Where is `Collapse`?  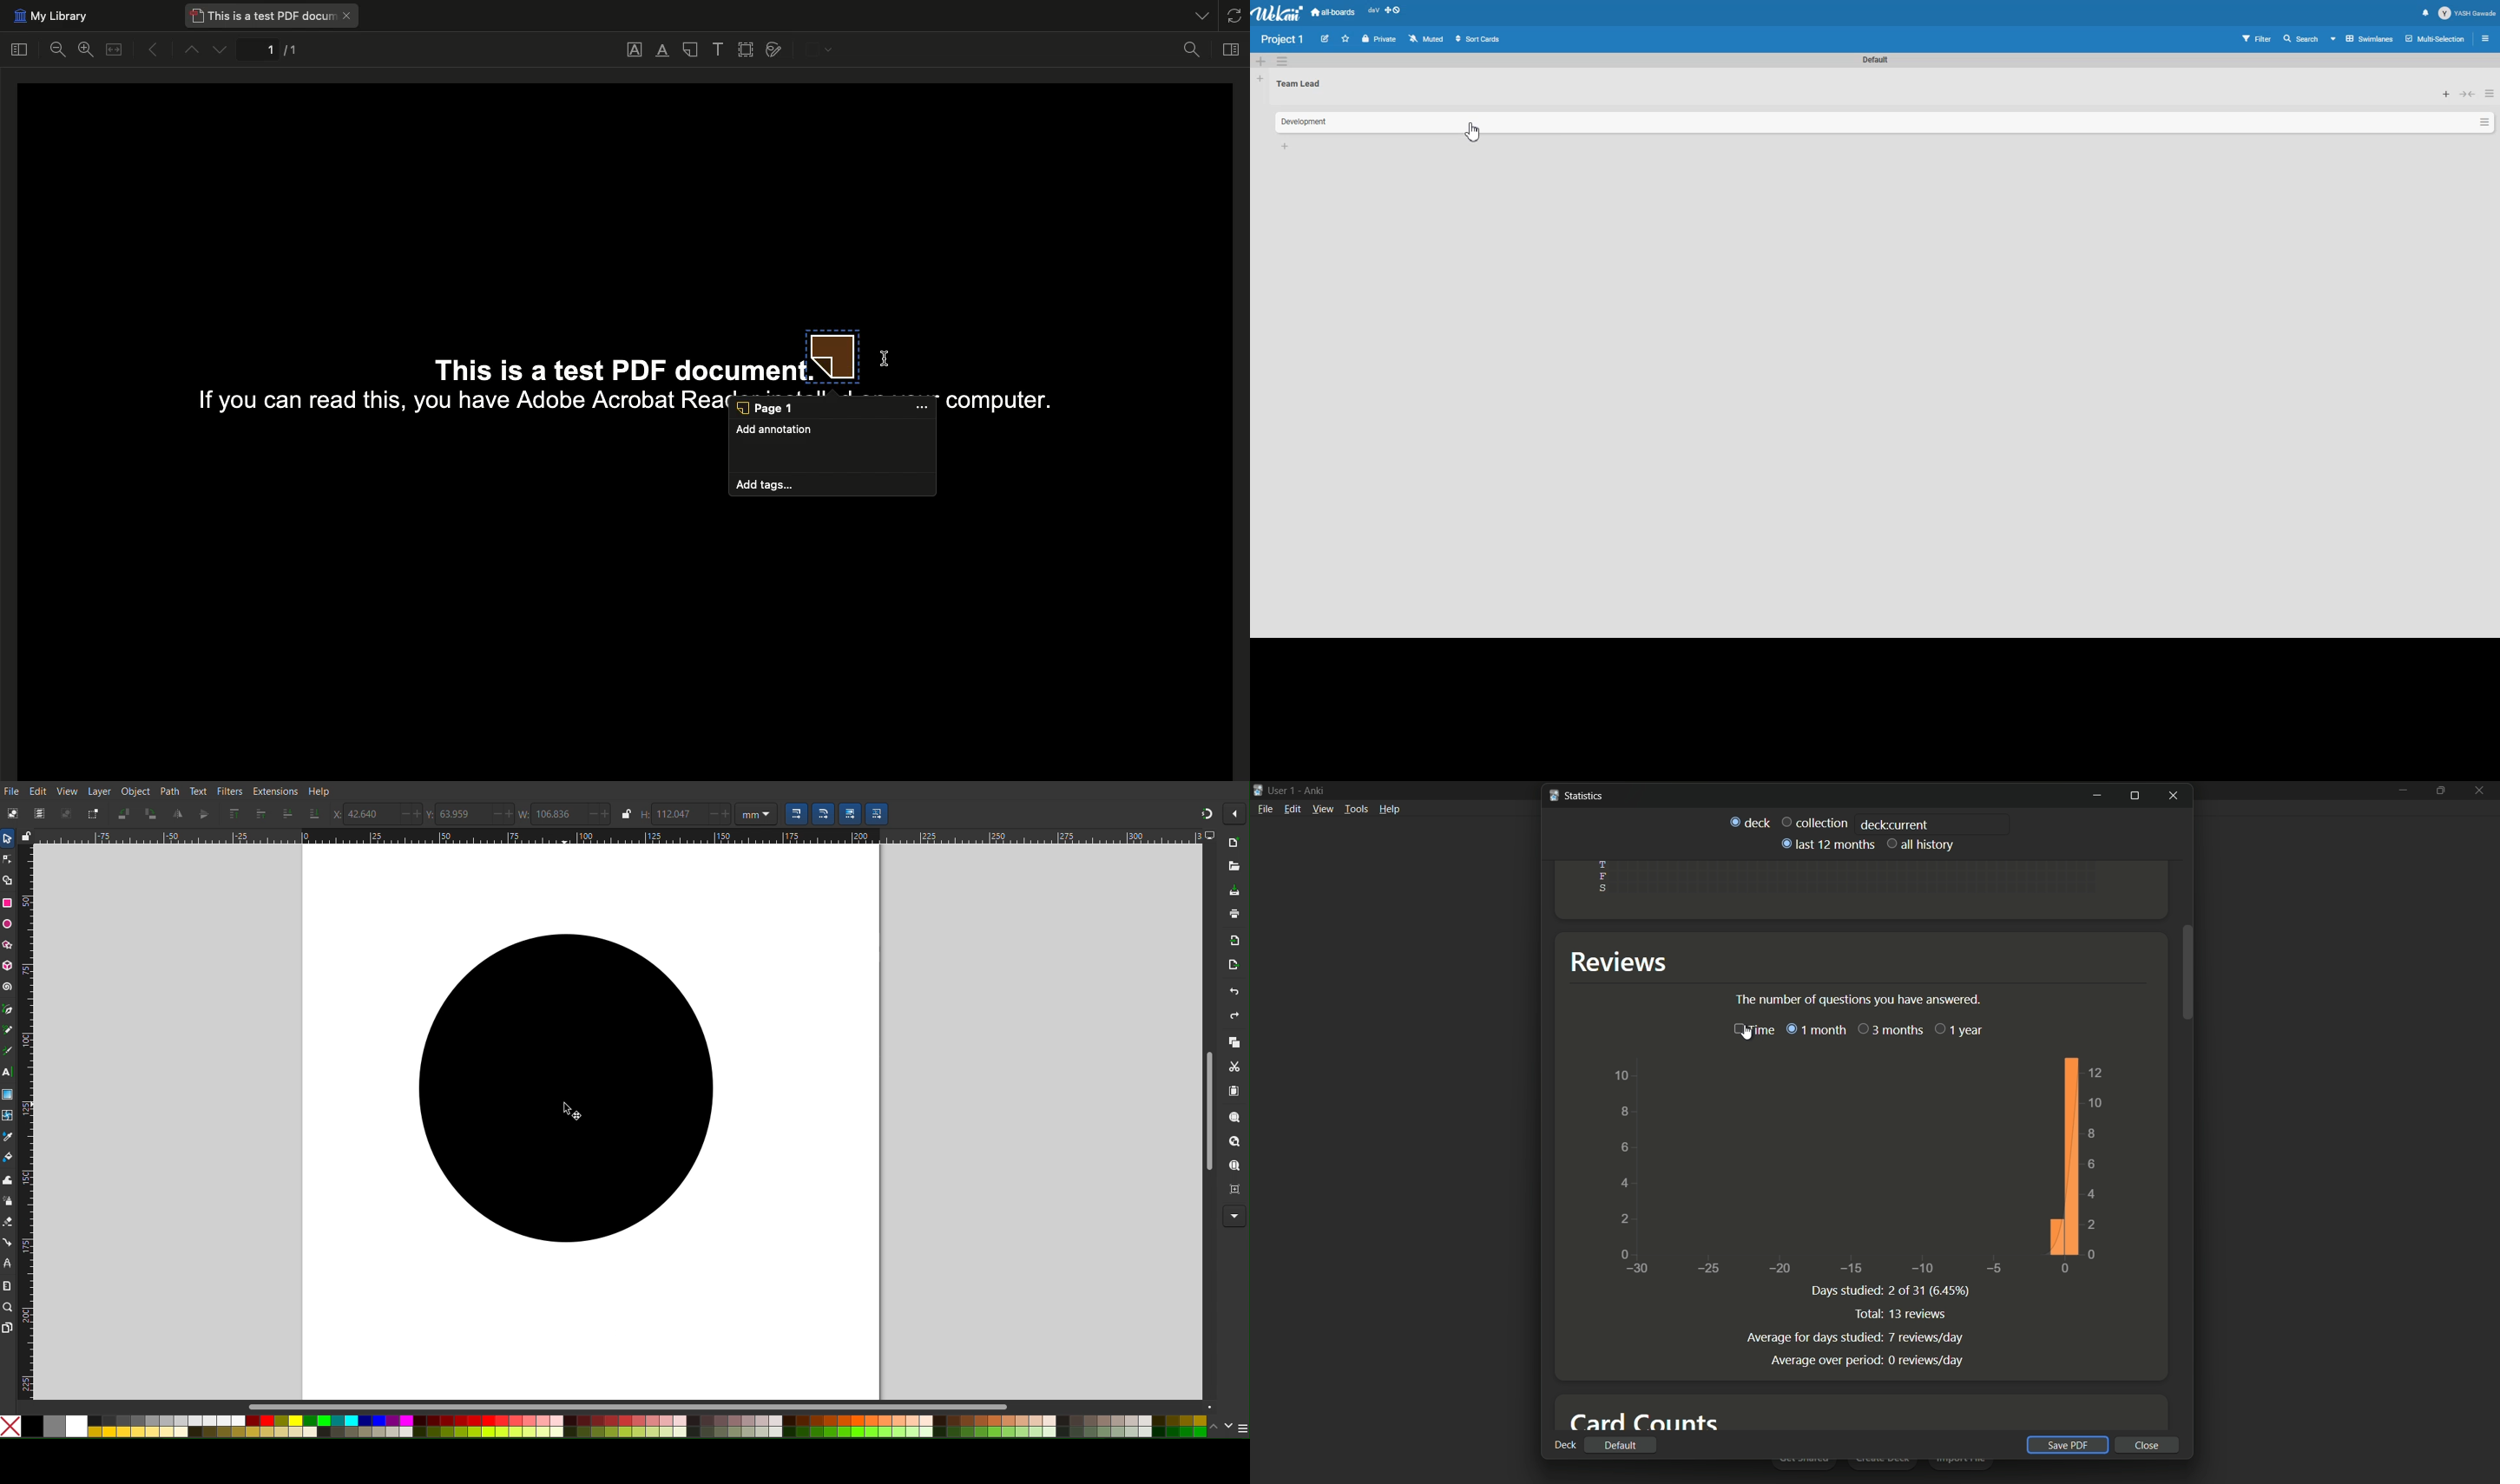
Collapse is located at coordinates (2467, 94).